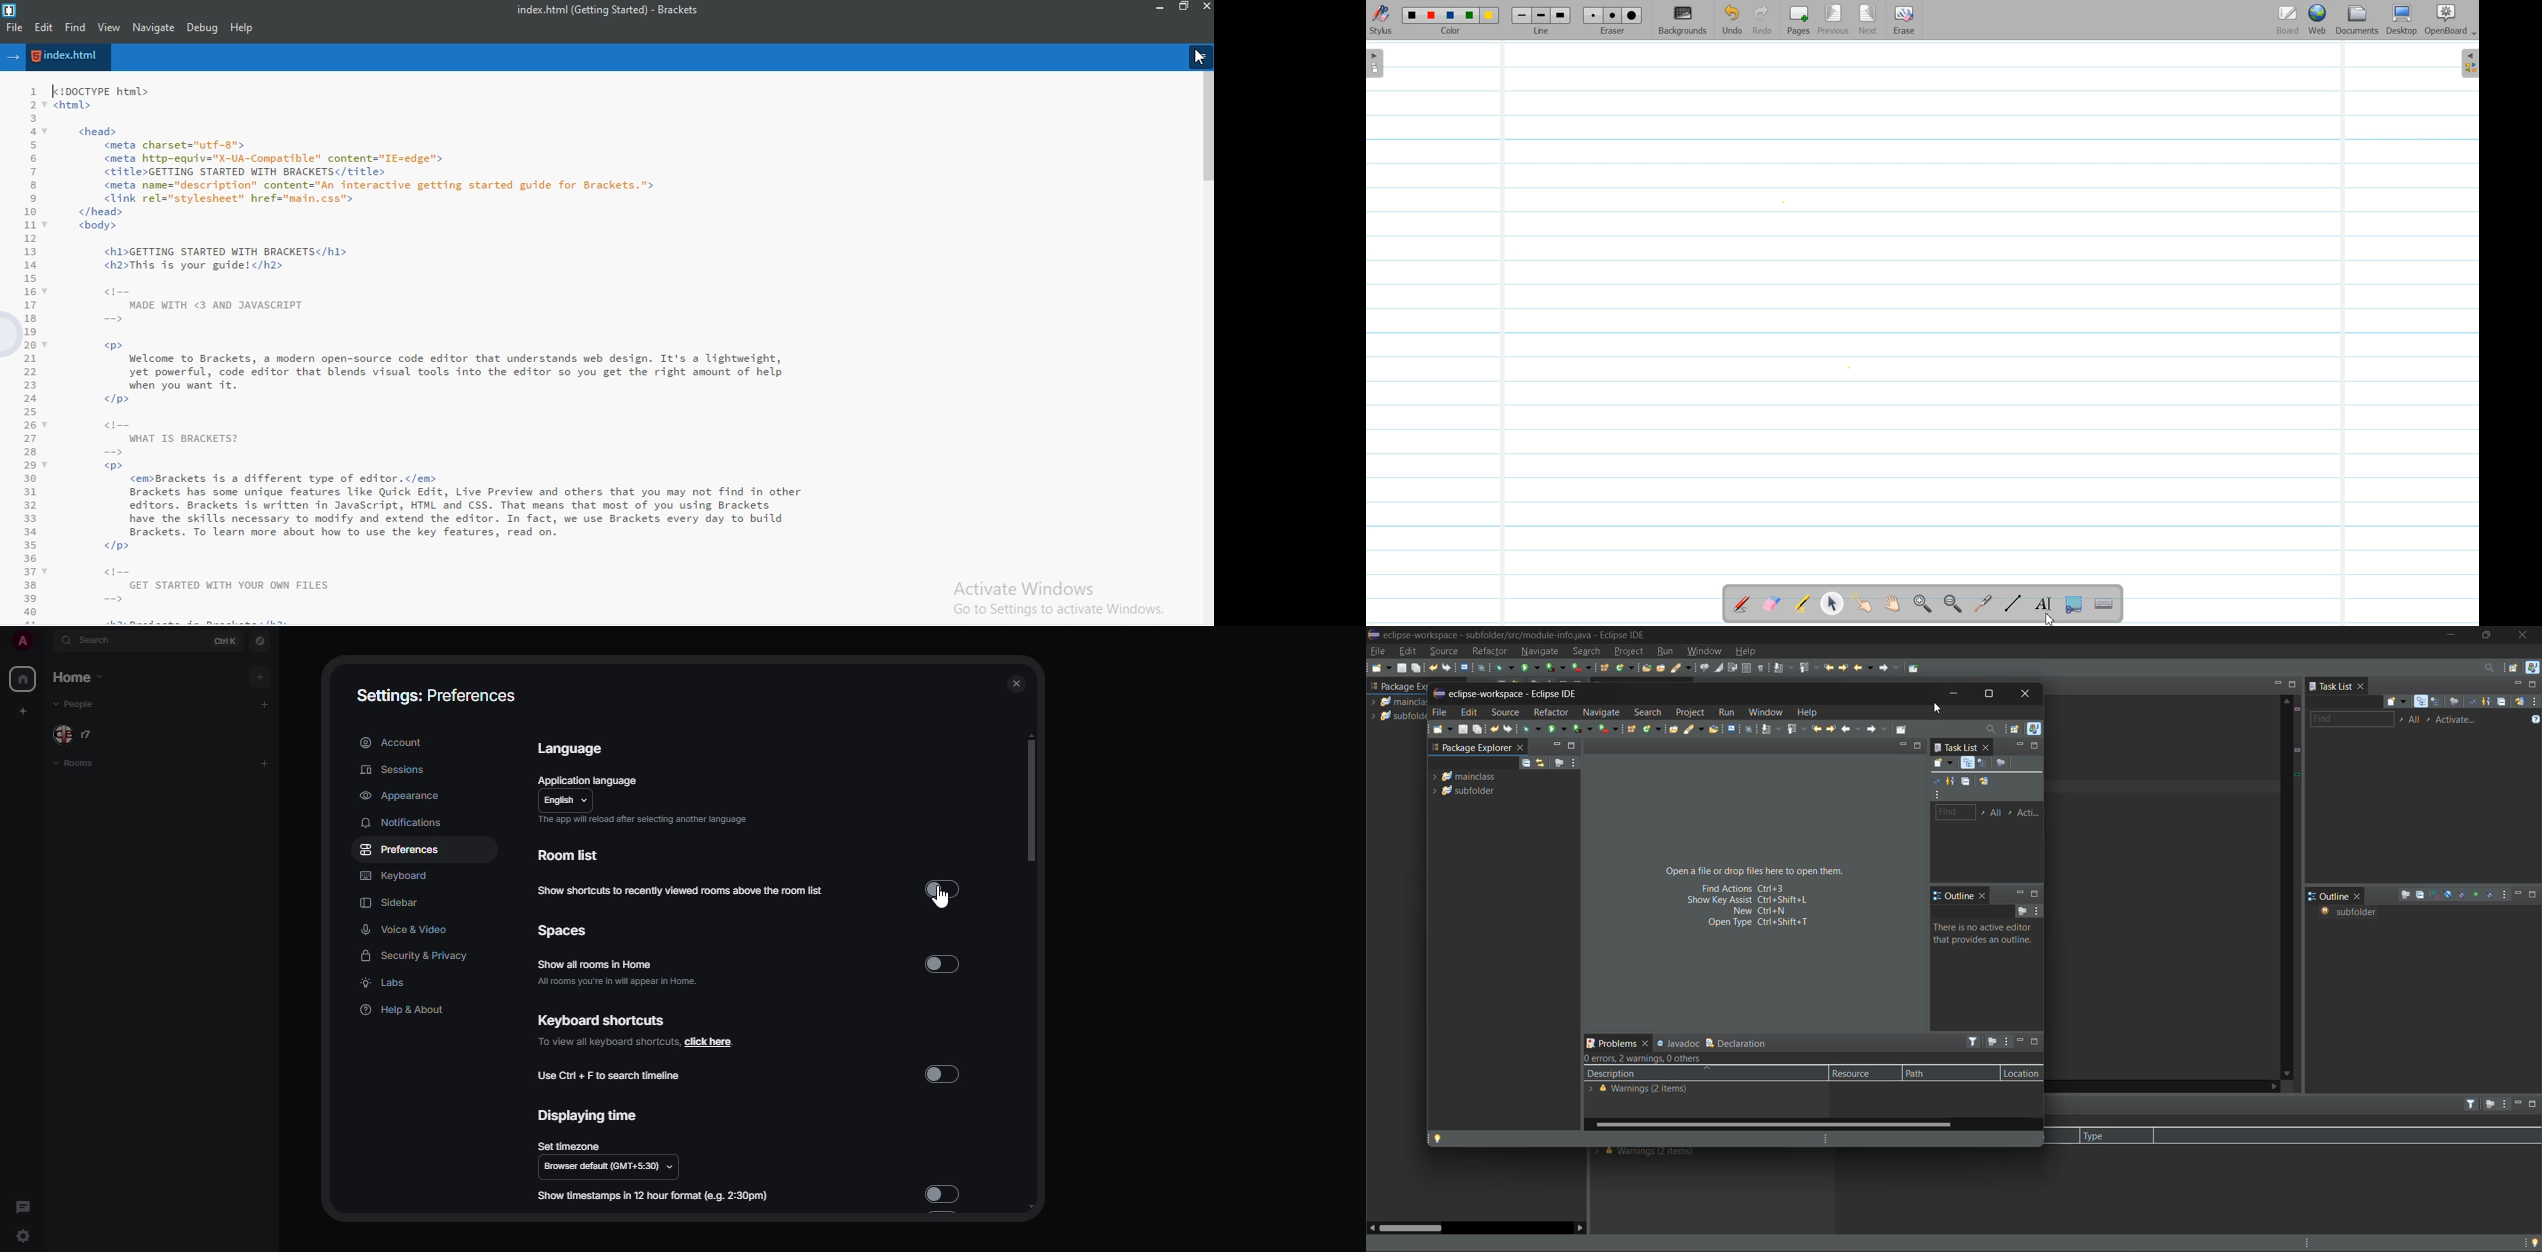  I want to click on close, so click(1522, 749).